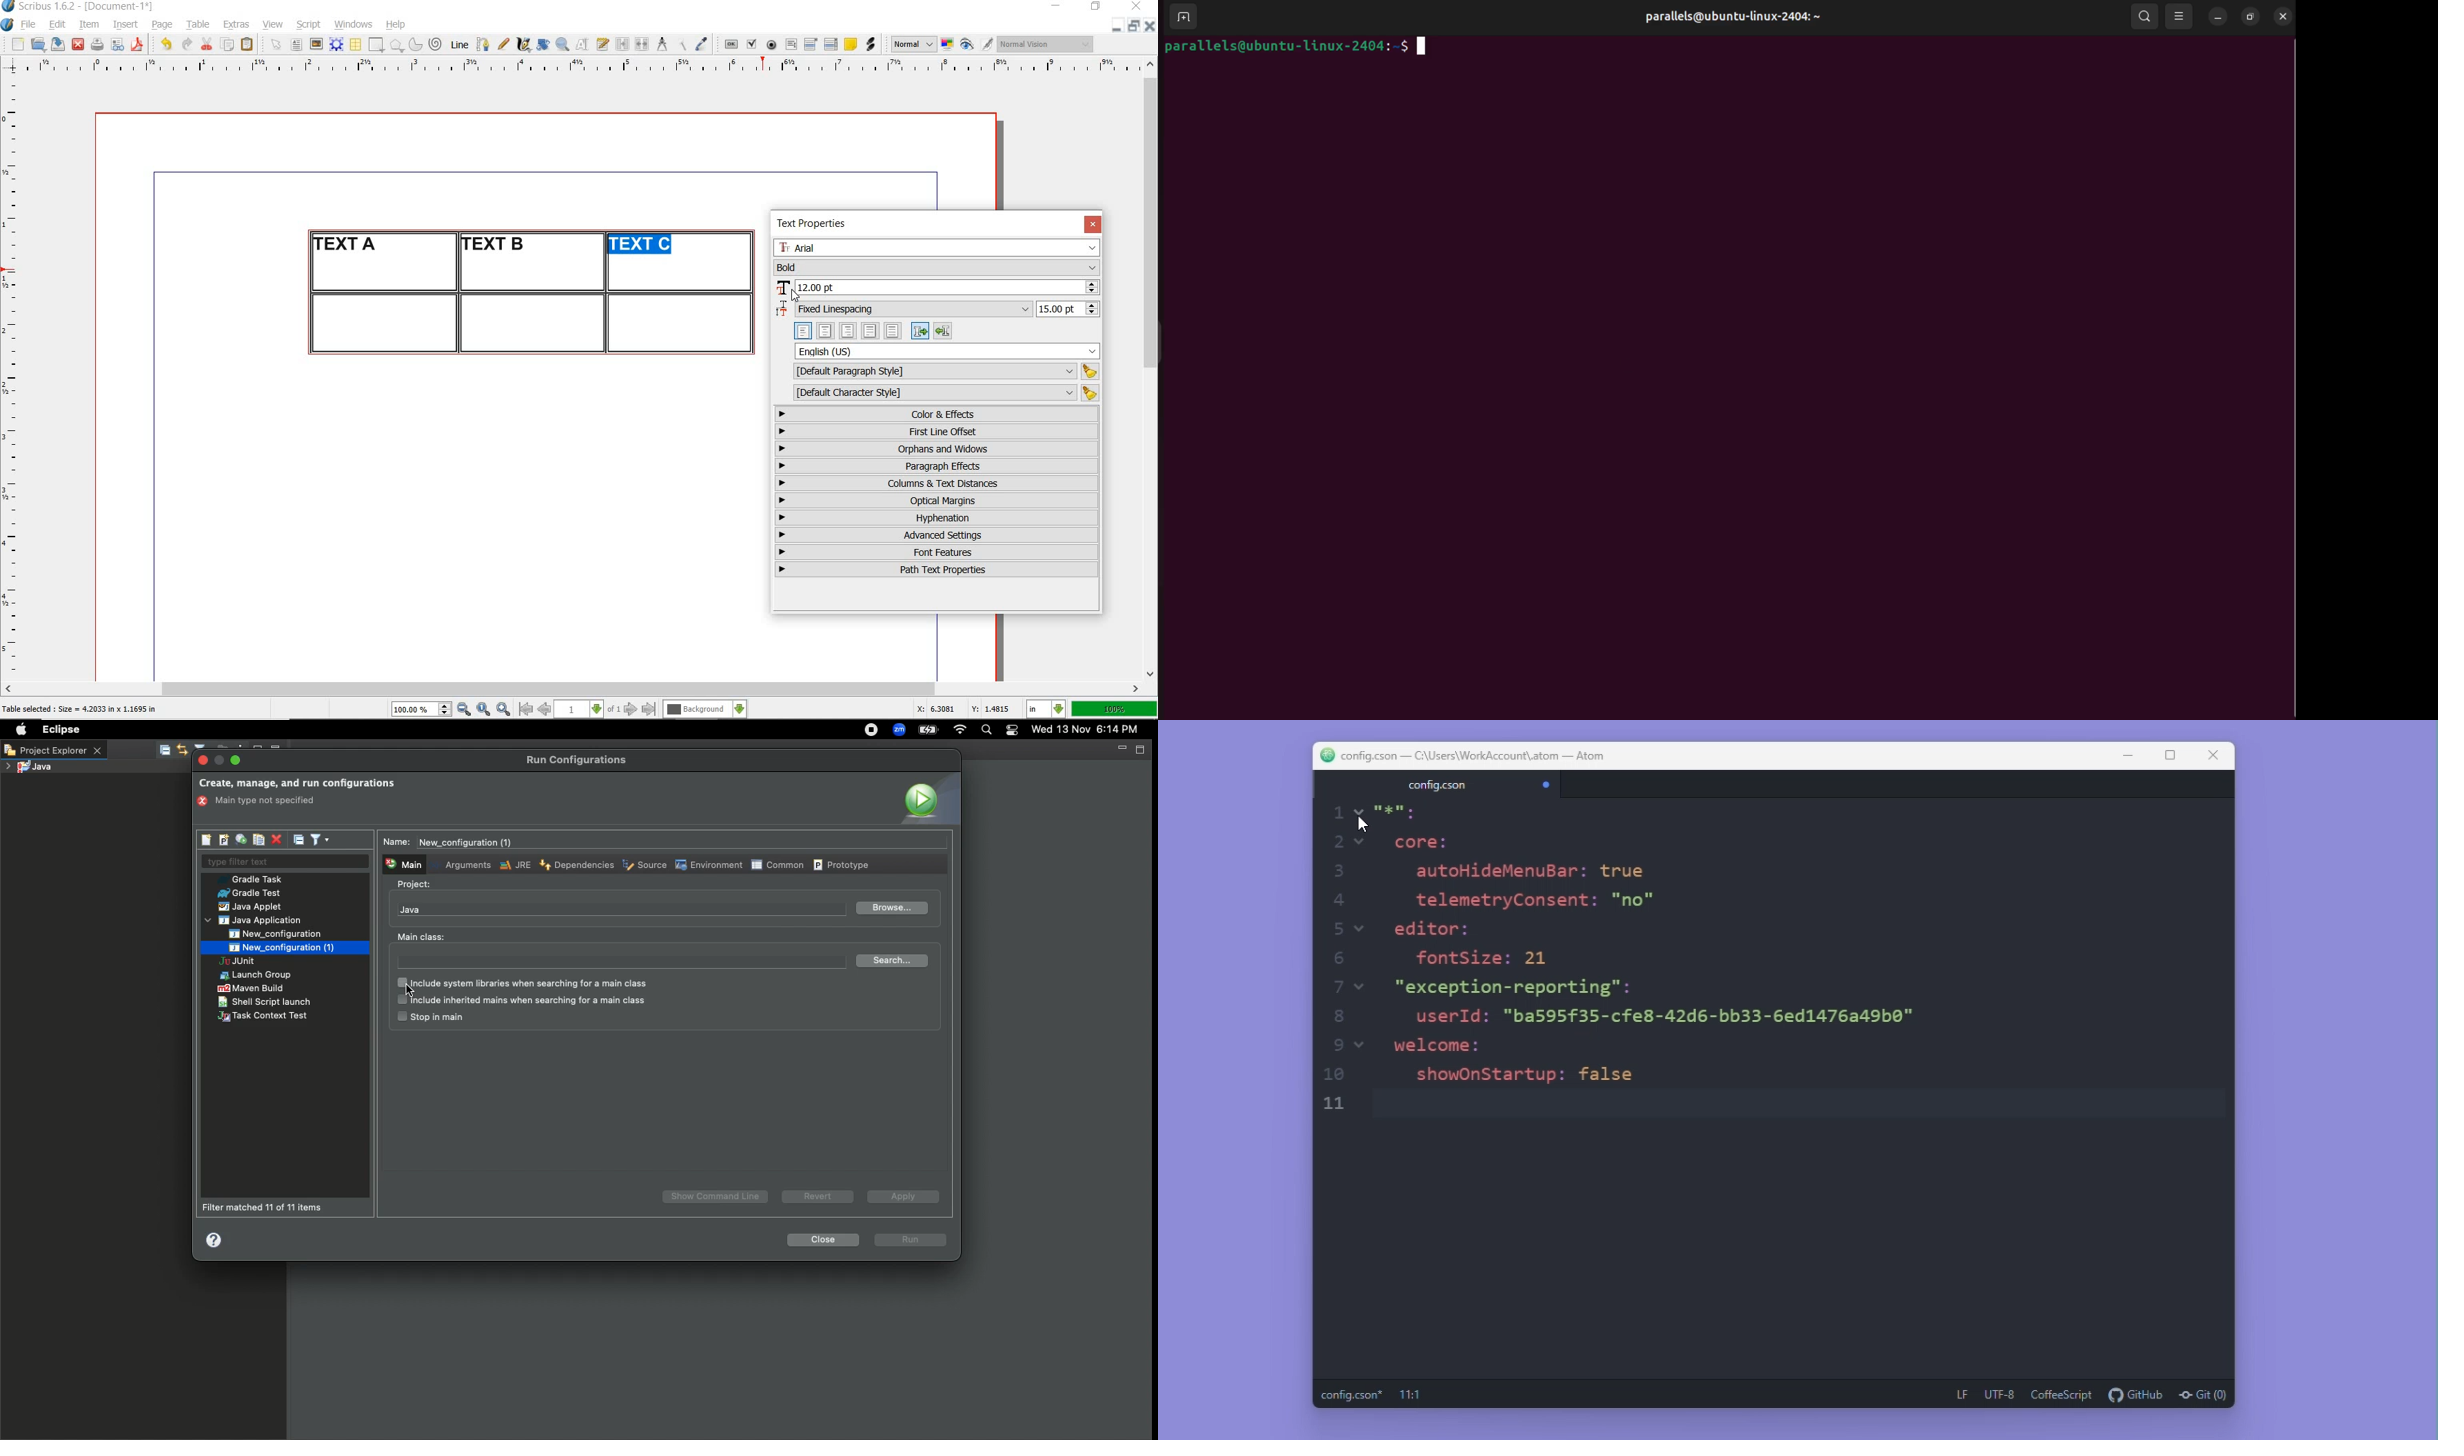 The height and width of the screenshot is (1456, 2464). Describe the element at coordinates (872, 44) in the screenshot. I see `link annotation` at that location.